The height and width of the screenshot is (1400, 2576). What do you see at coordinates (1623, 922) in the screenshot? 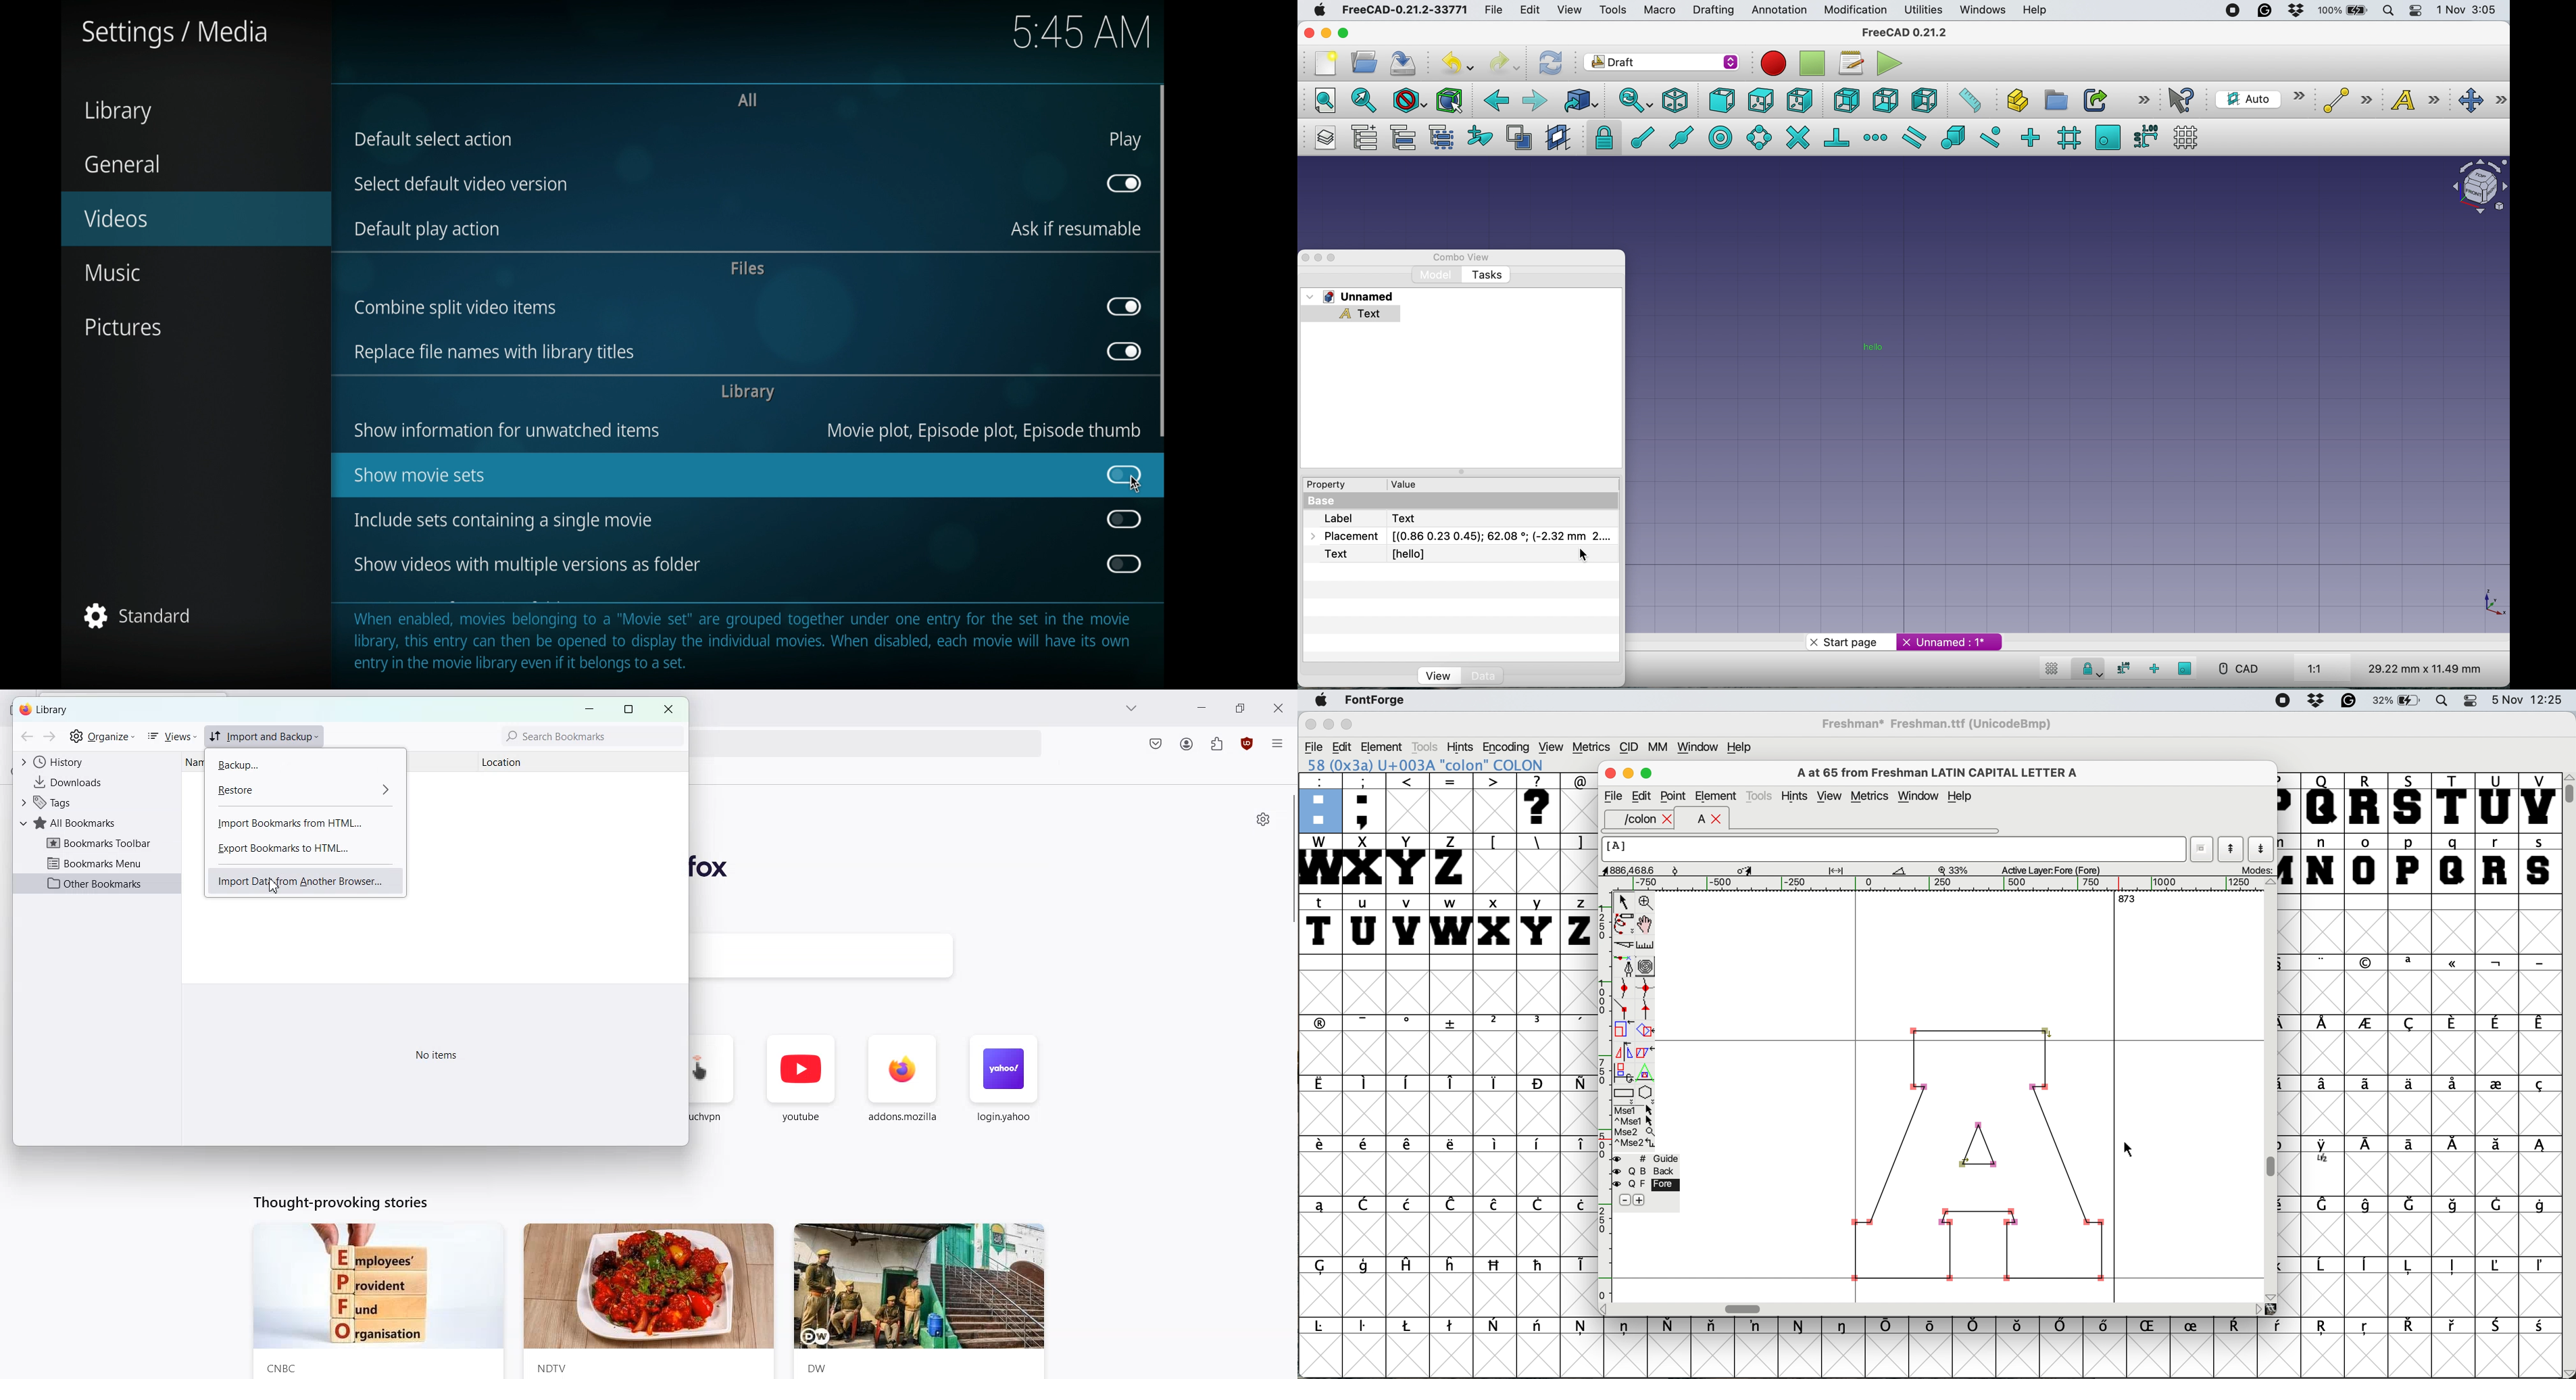
I see `draw freehand curve` at bounding box center [1623, 922].